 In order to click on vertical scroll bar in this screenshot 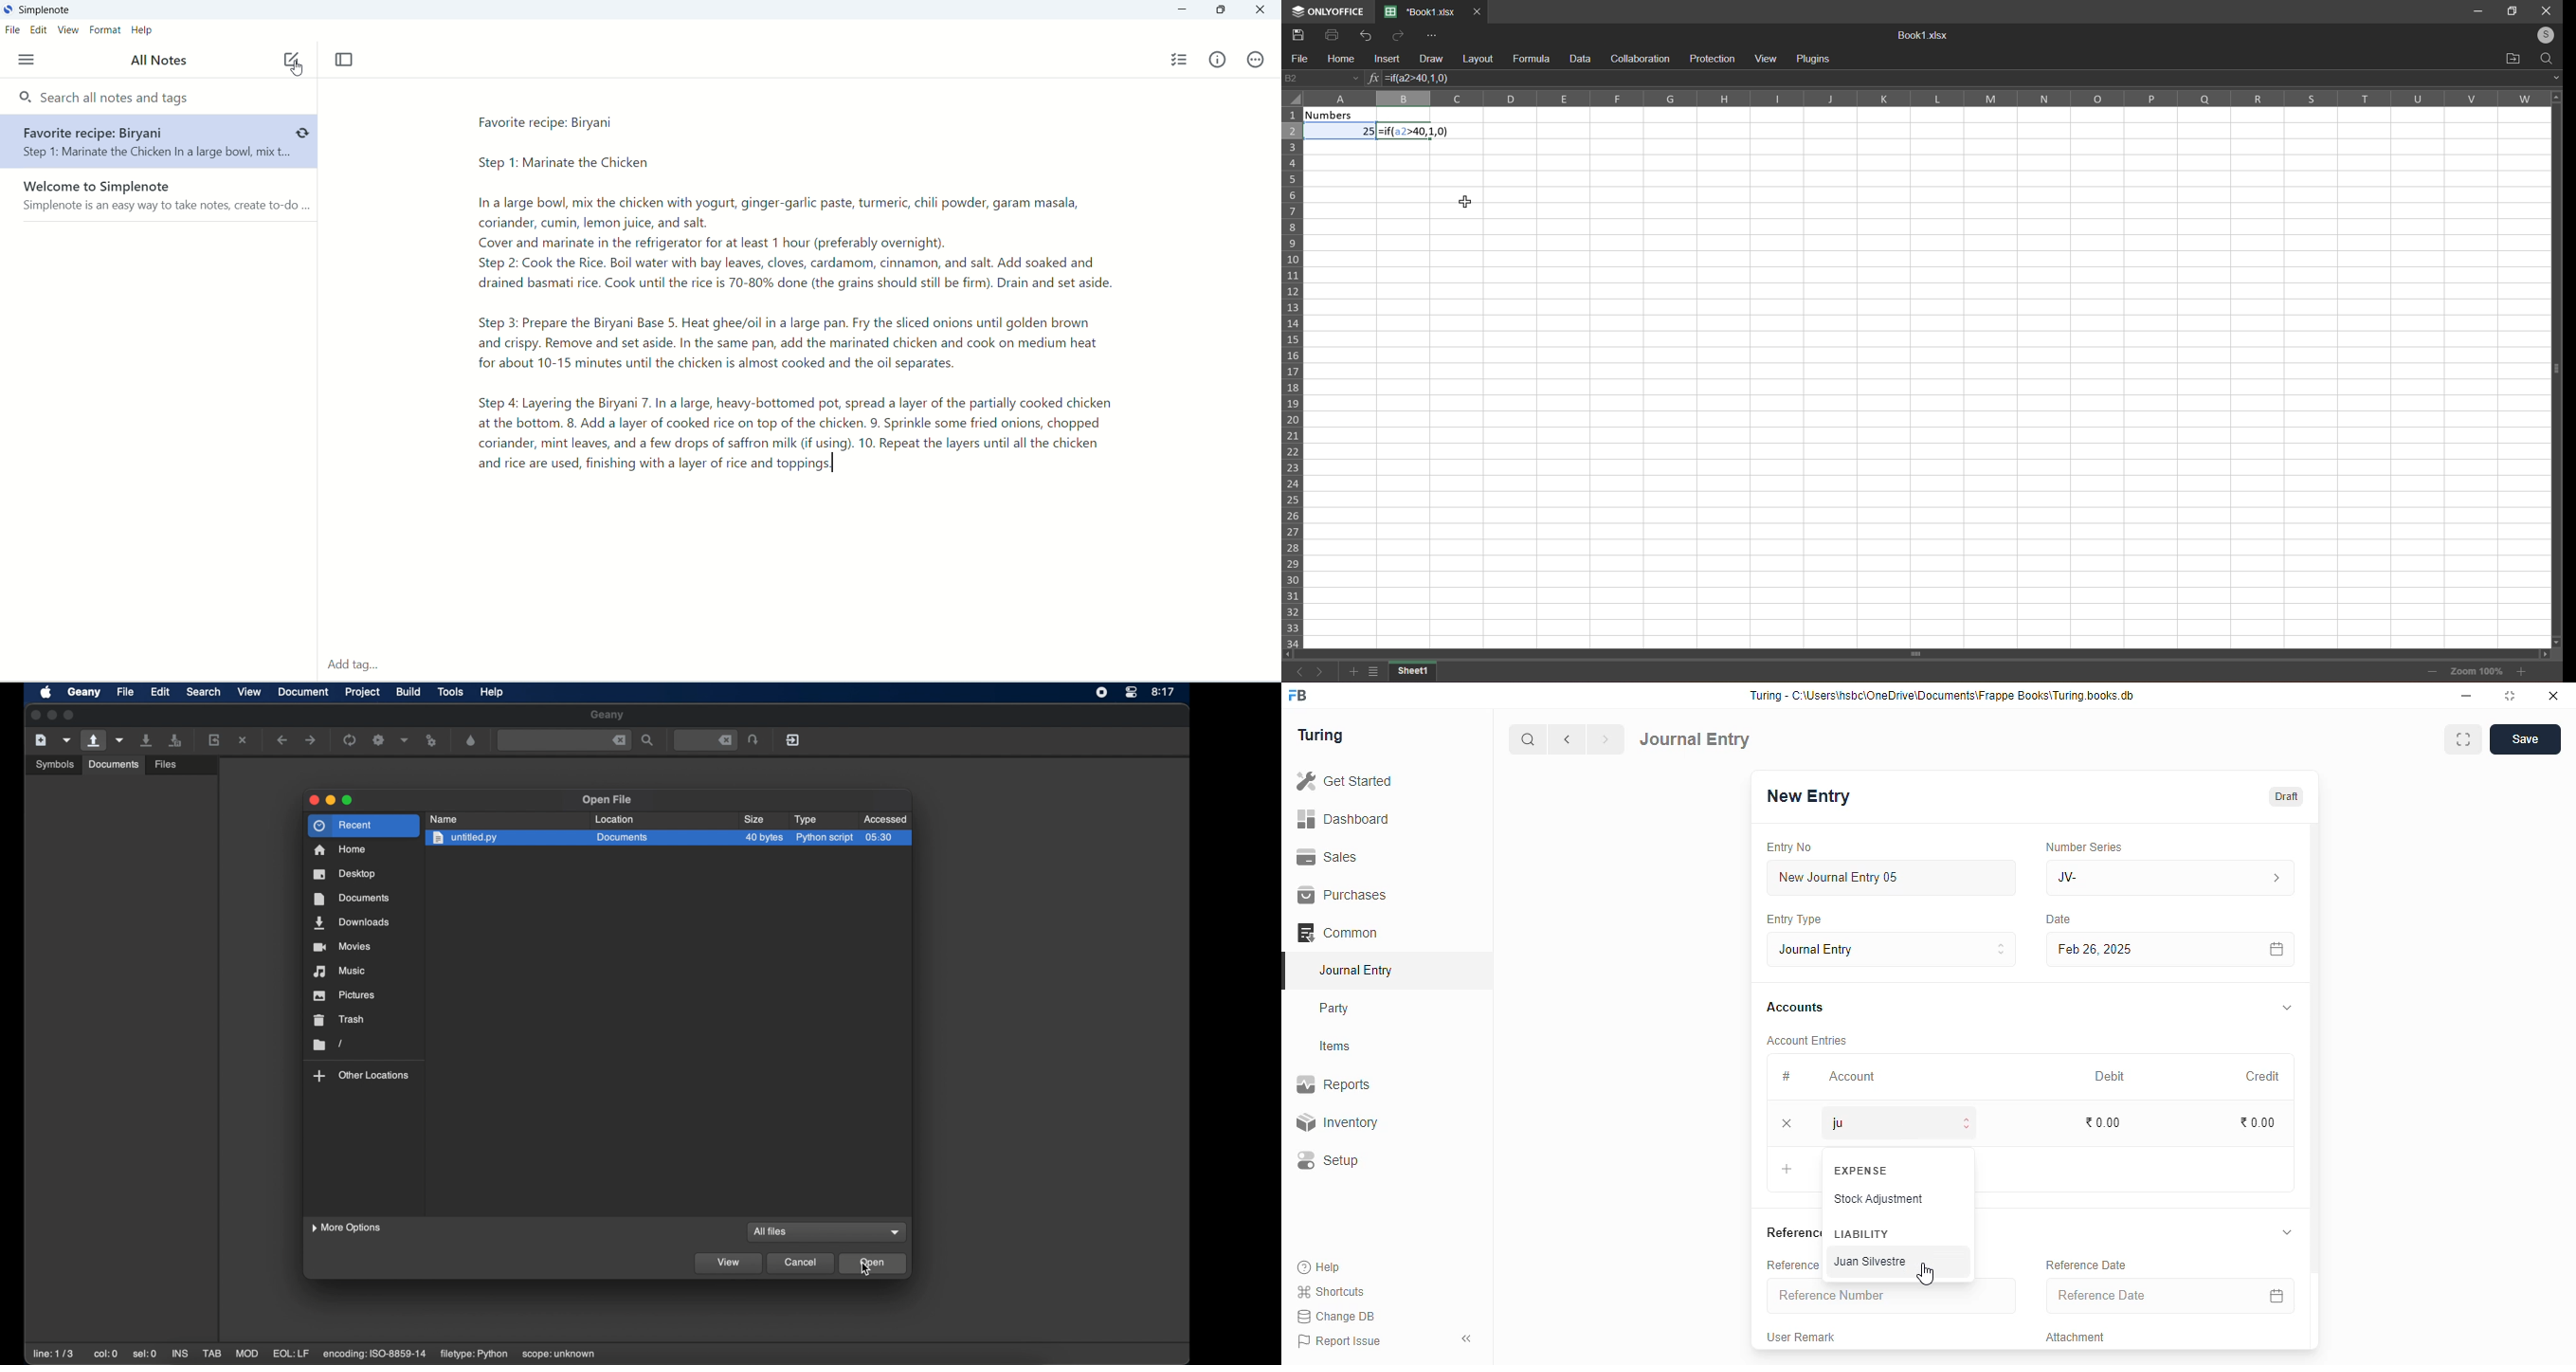, I will do `click(2554, 378)`.